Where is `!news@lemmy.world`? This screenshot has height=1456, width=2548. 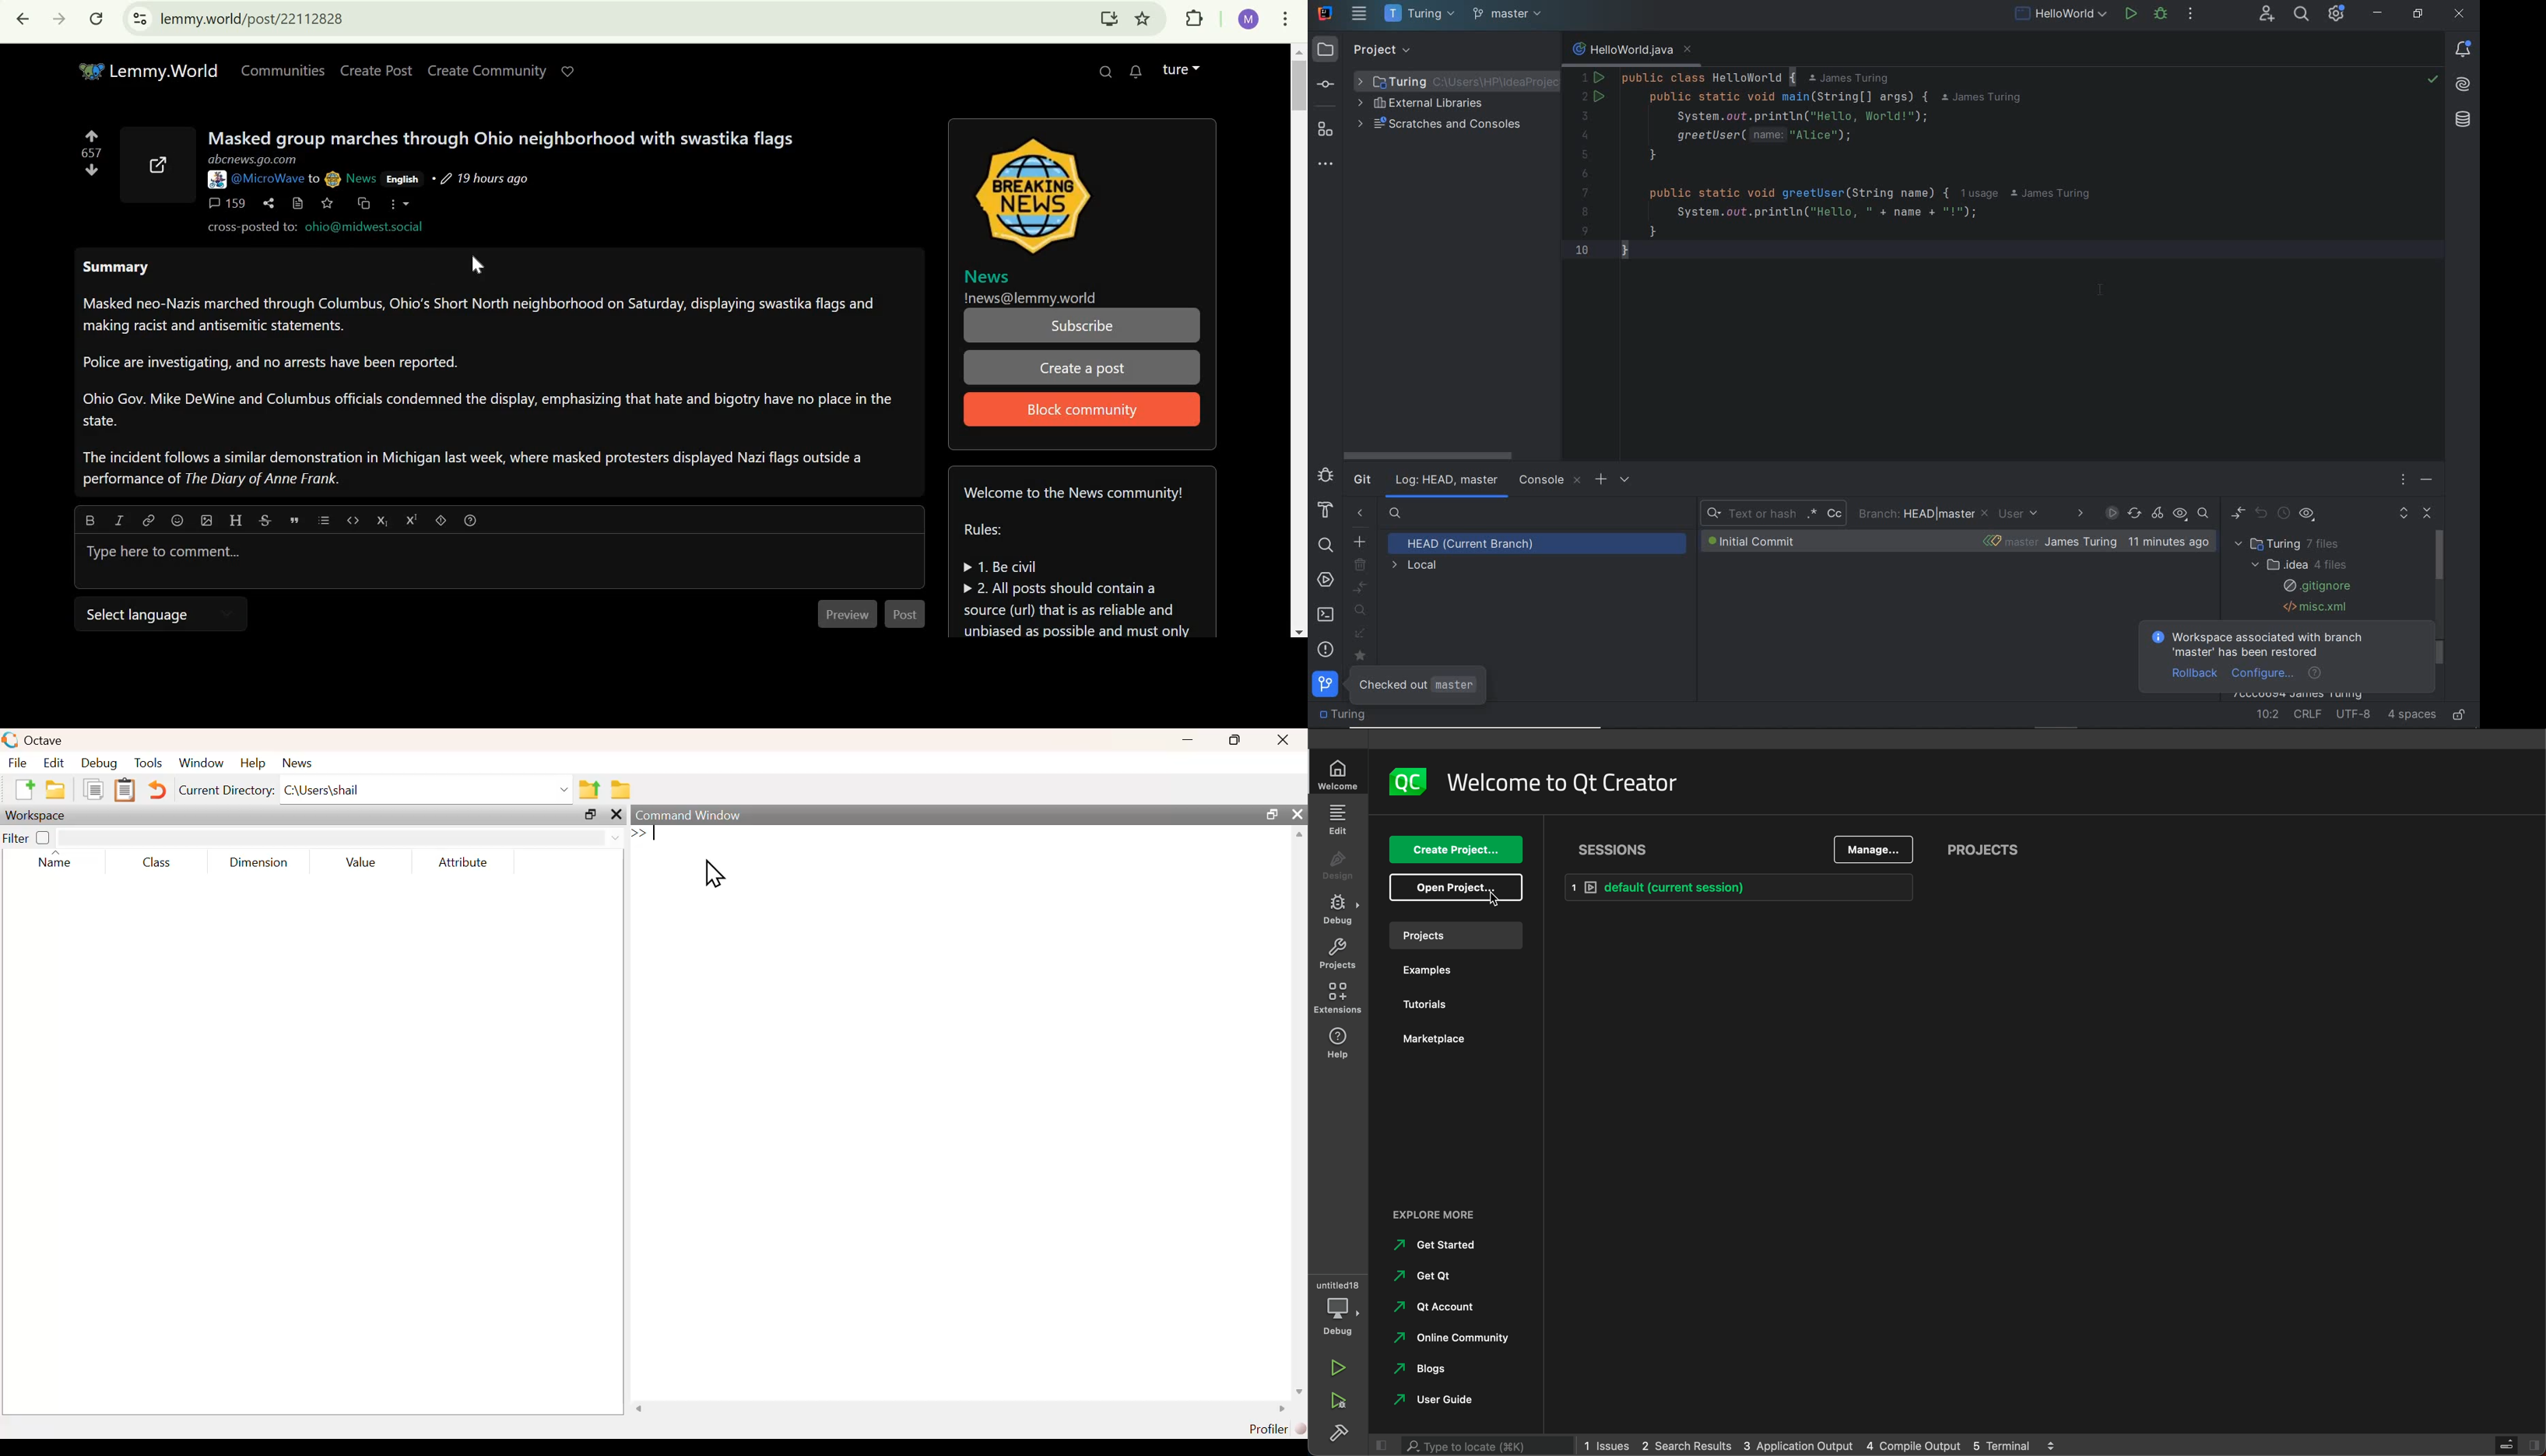
!news@lemmy.world is located at coordinates (1032, 298).